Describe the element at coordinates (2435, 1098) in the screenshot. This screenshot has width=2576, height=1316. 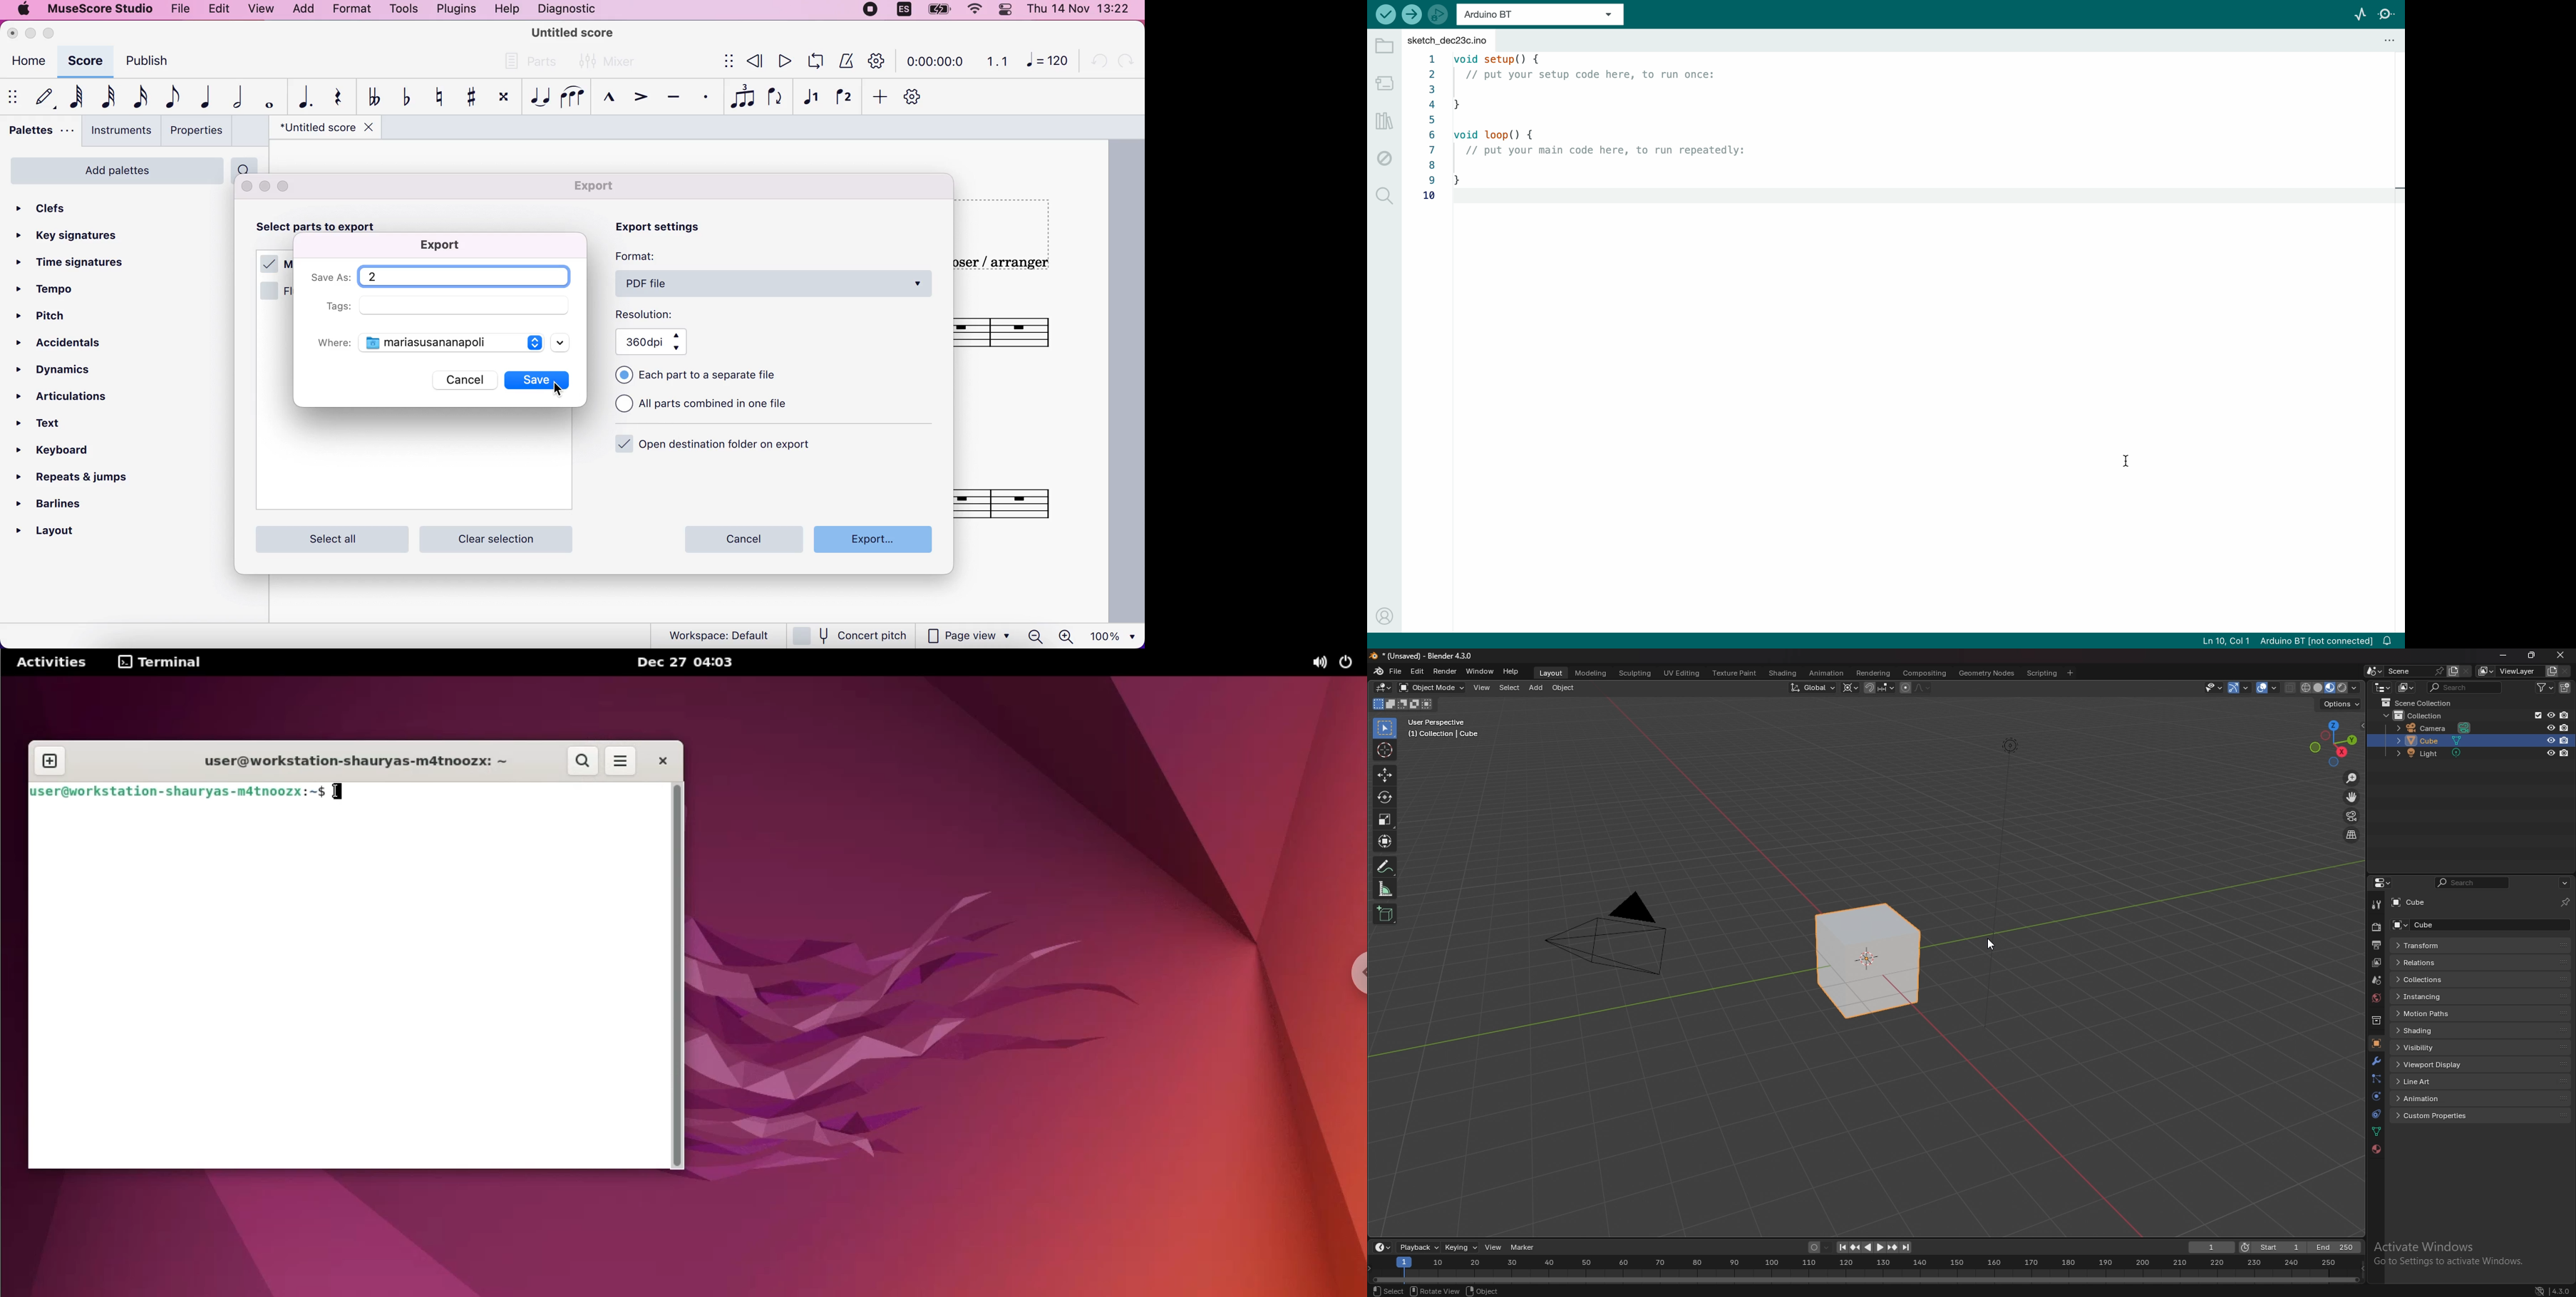
I see `animation` at that location.